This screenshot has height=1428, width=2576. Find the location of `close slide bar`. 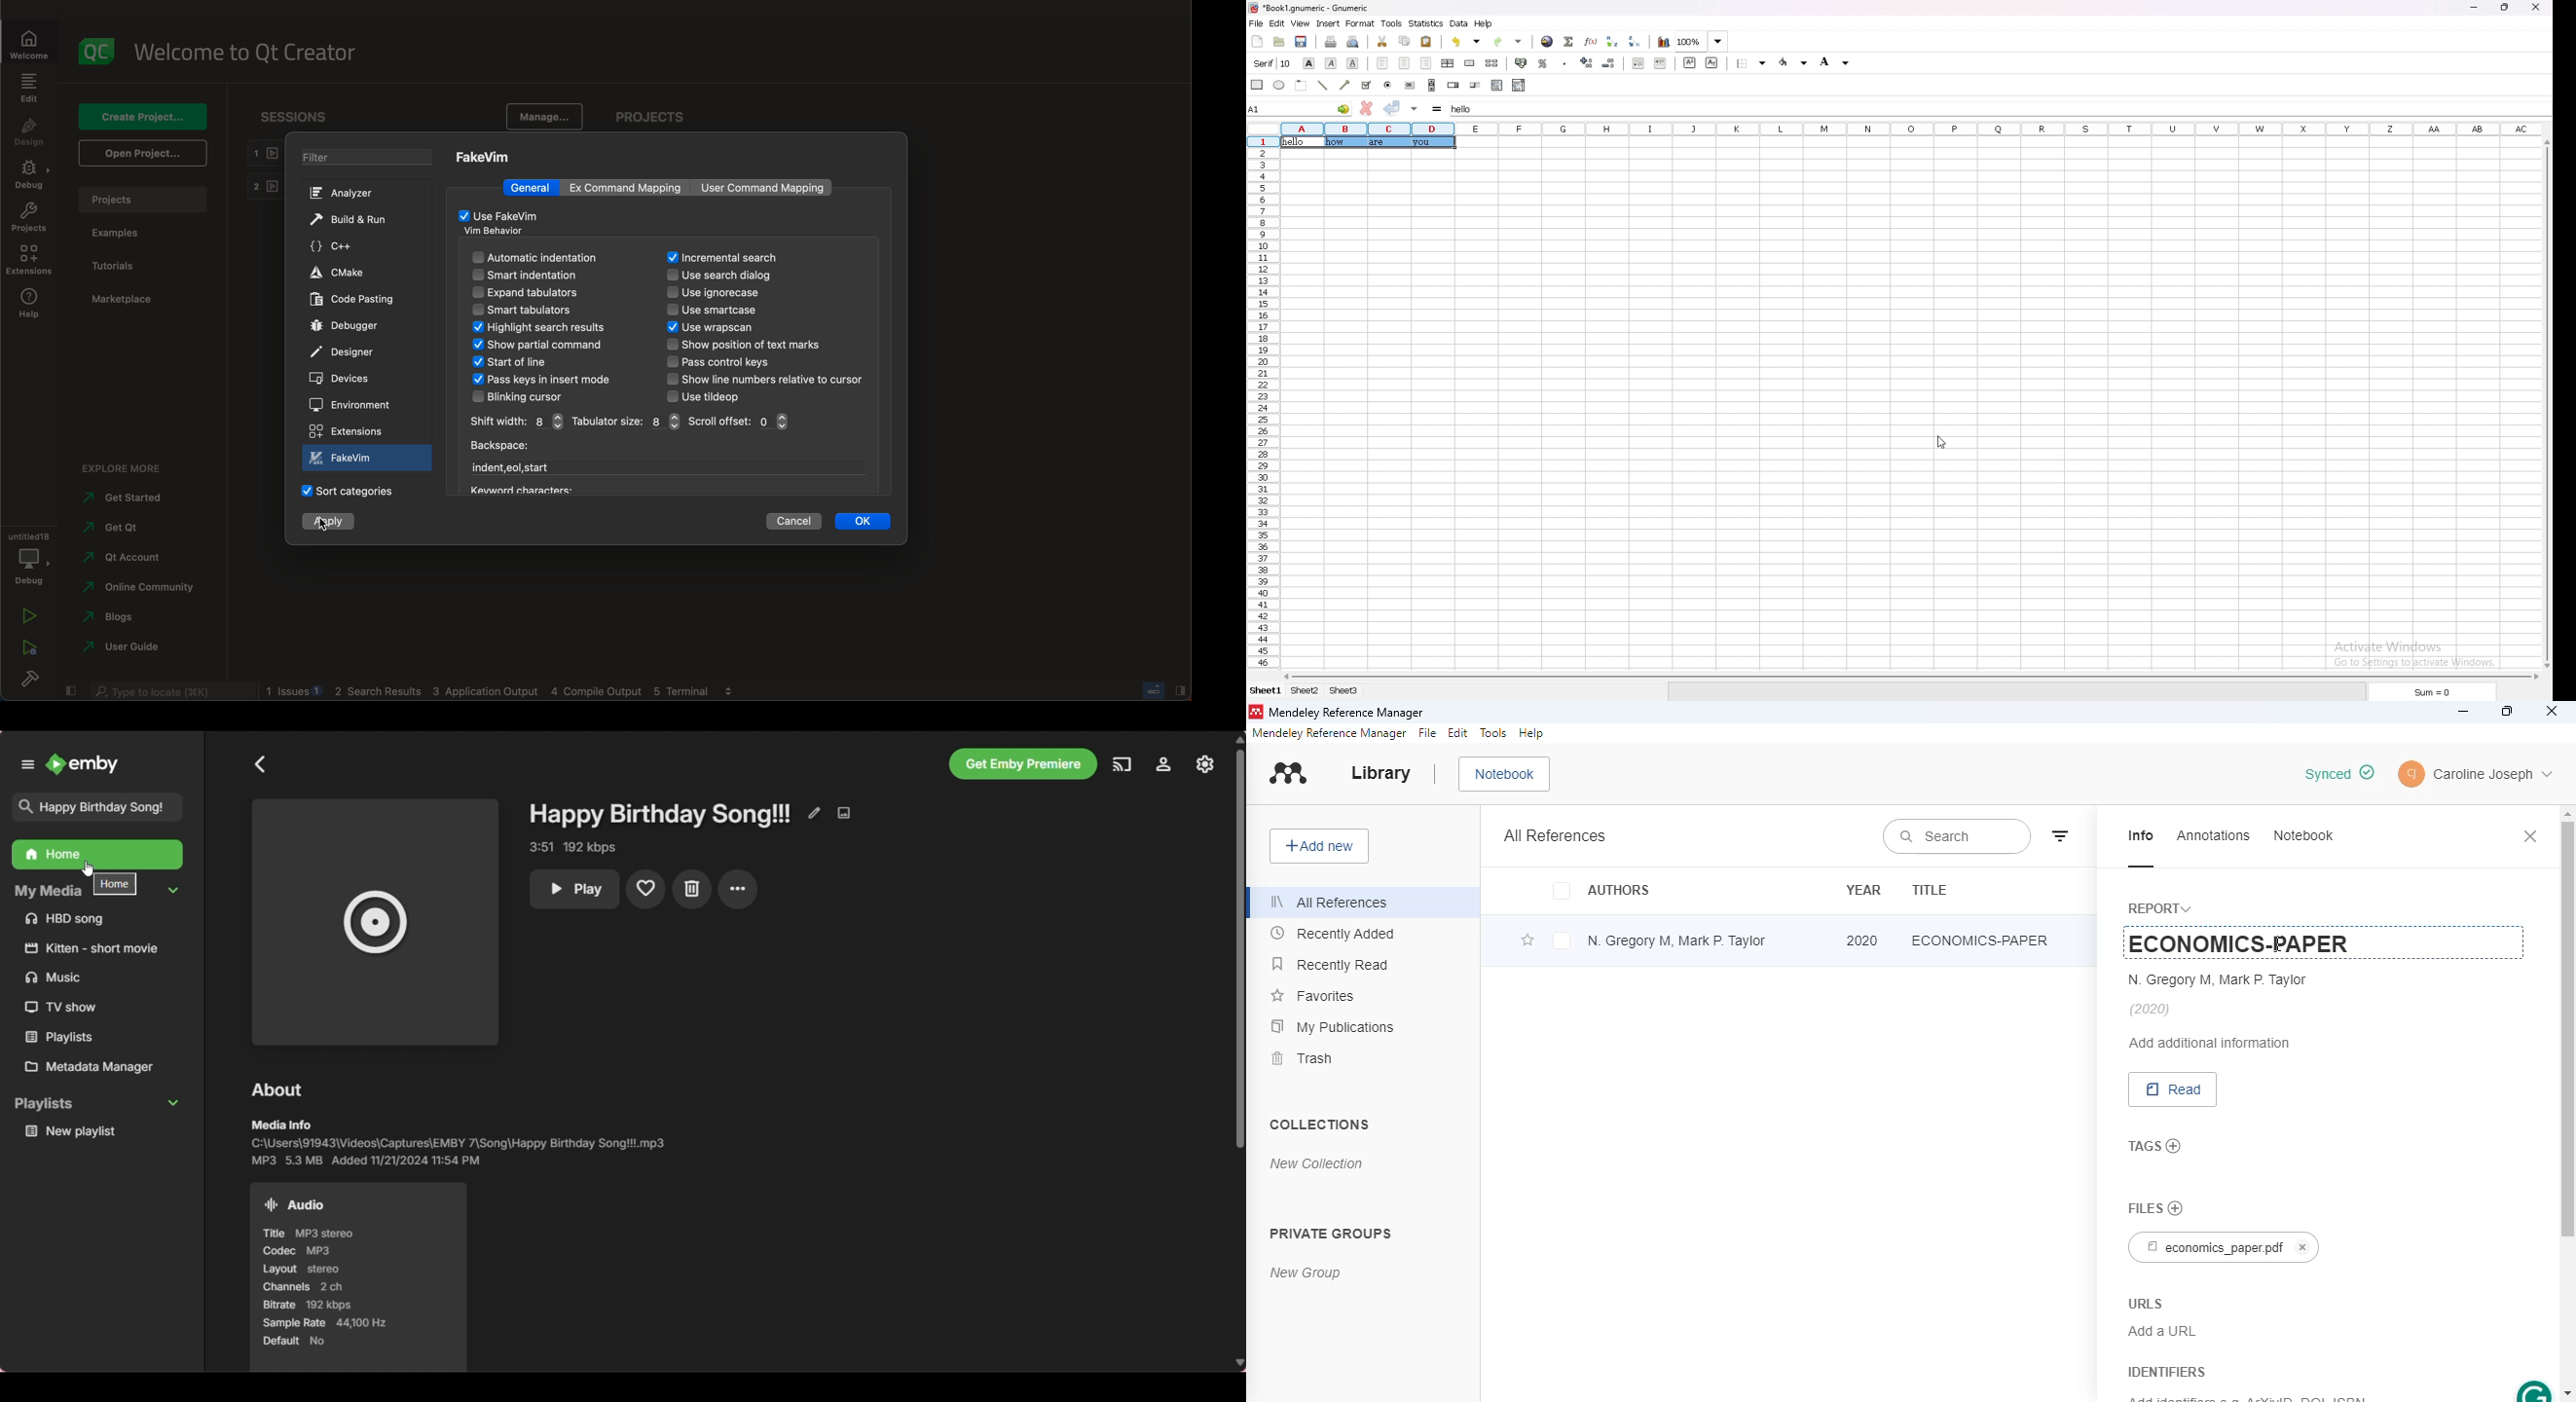

close slide bar is located at coordinates (1166, 691).